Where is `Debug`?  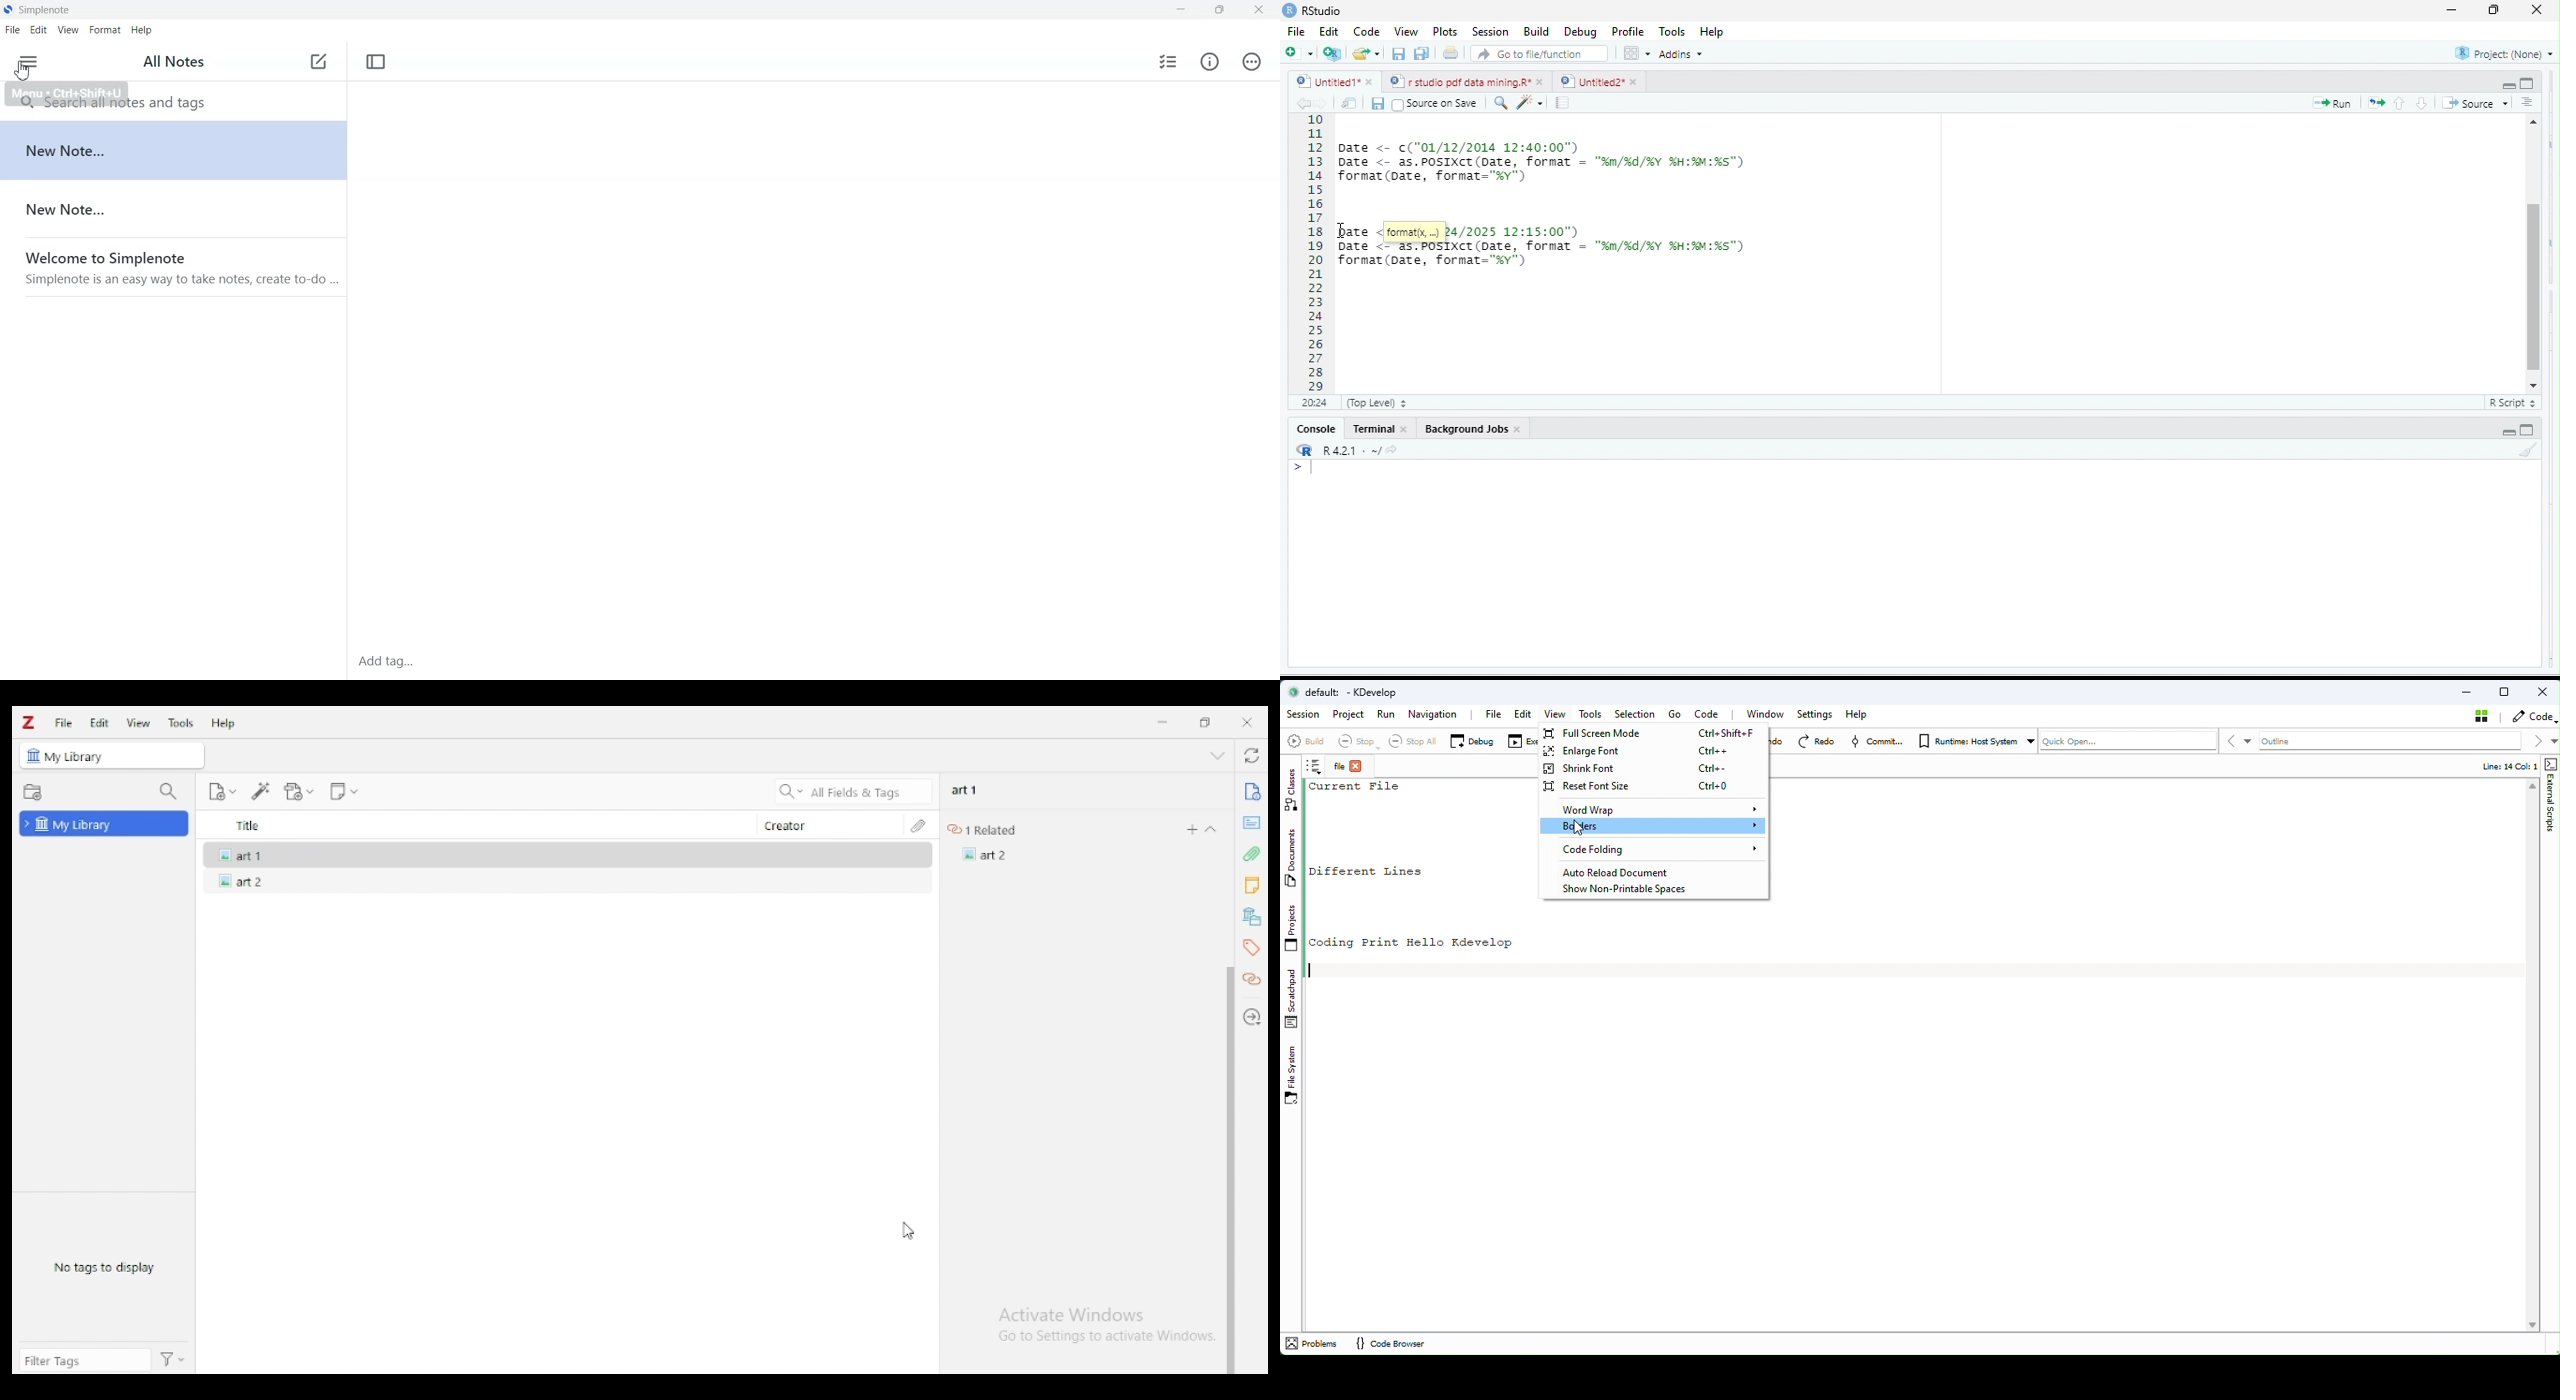
Debug is located at coordinates (1580, 34).